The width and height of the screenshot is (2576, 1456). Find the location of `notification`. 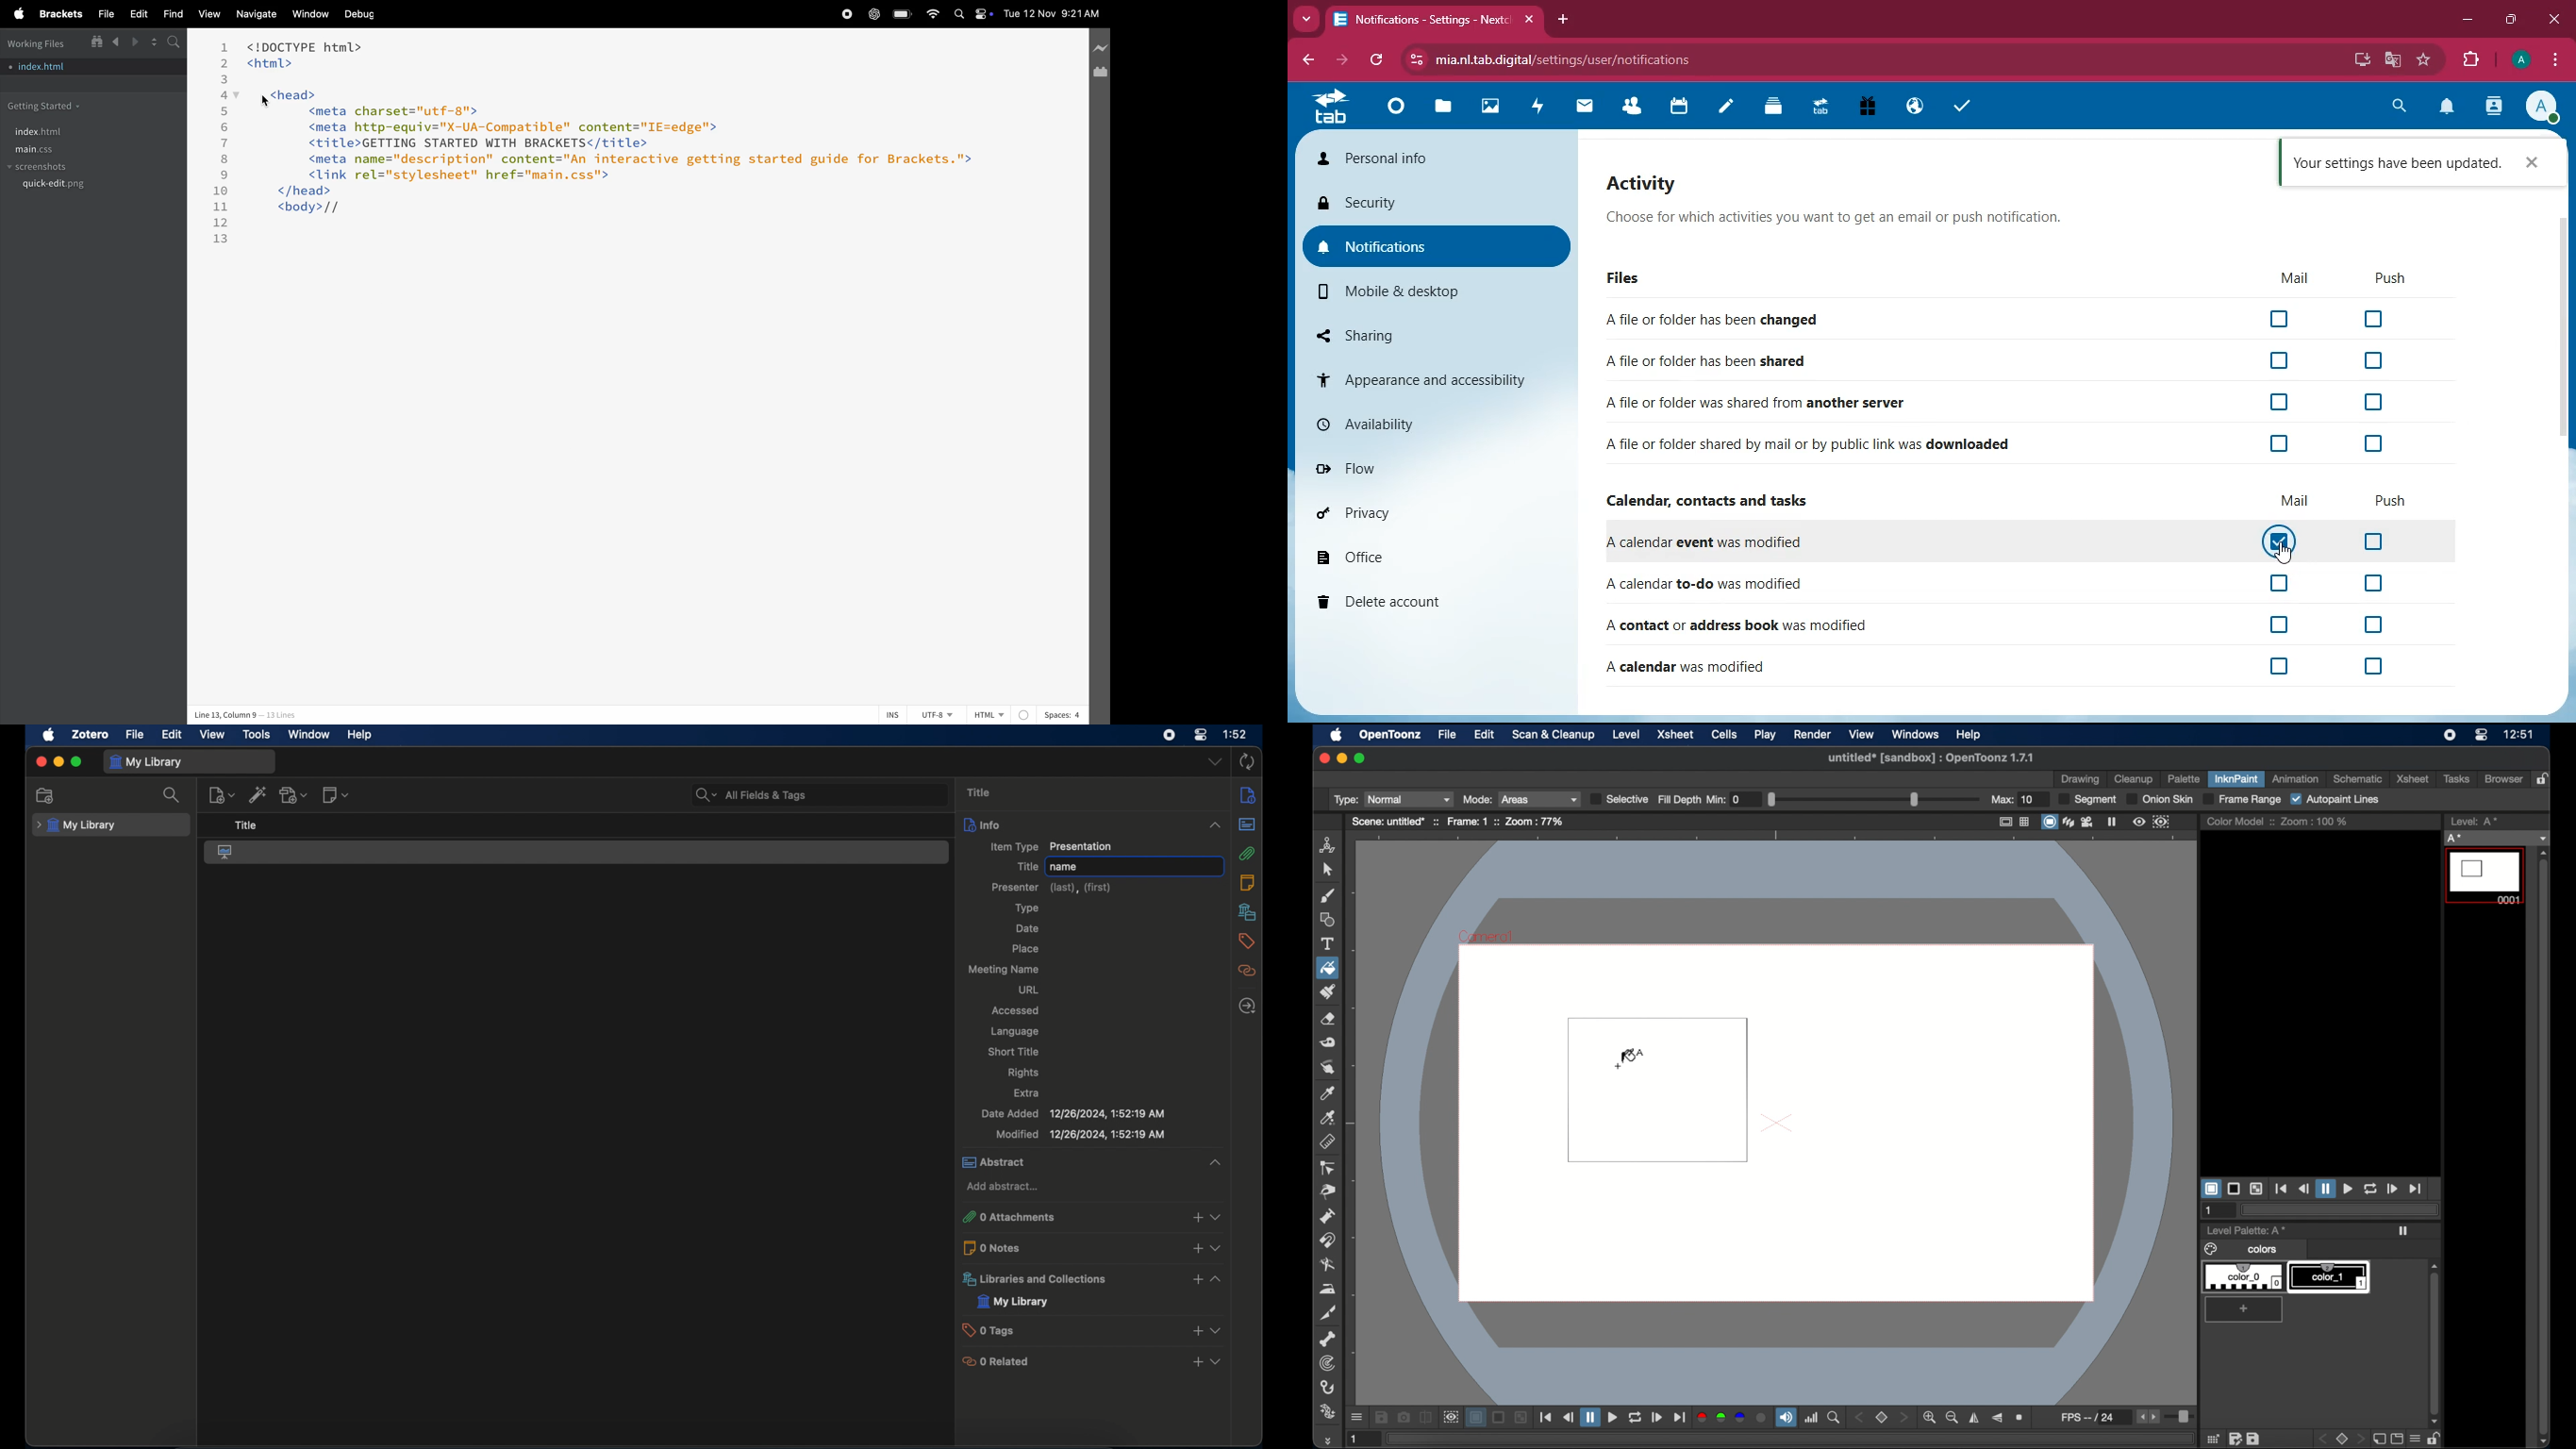

notification is located at coordinates (2448, 108).